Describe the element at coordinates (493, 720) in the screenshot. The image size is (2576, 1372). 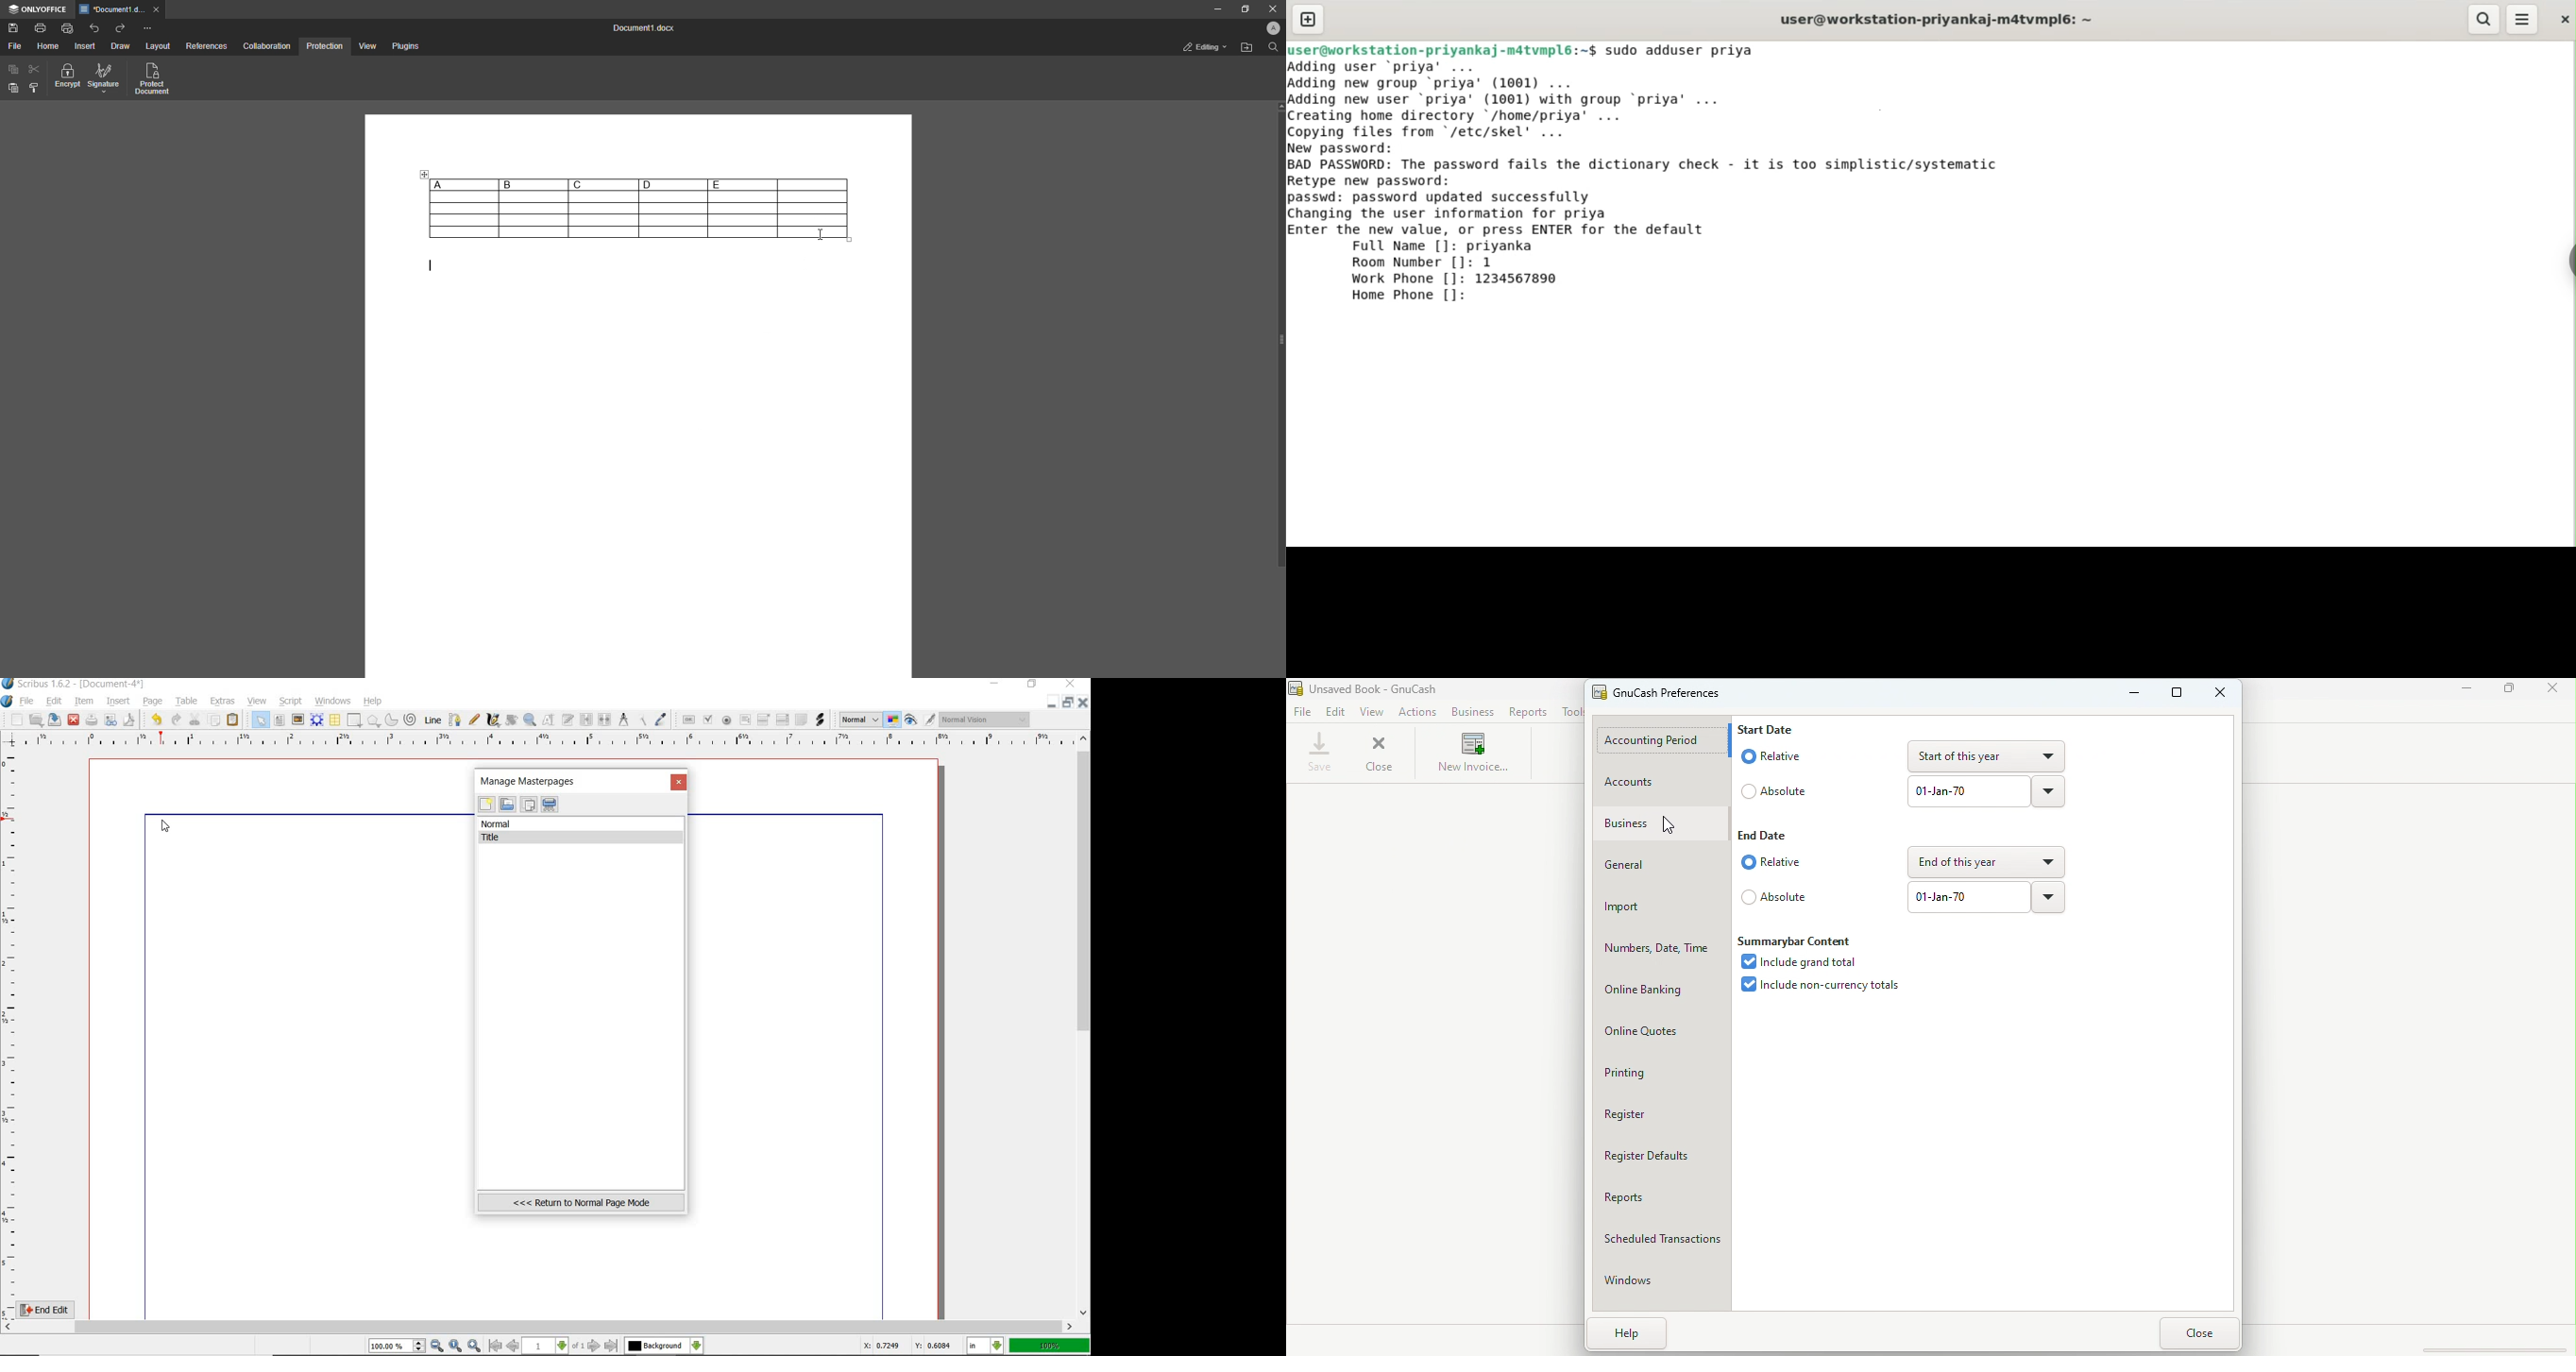
I see `calligraphic line` at that location.